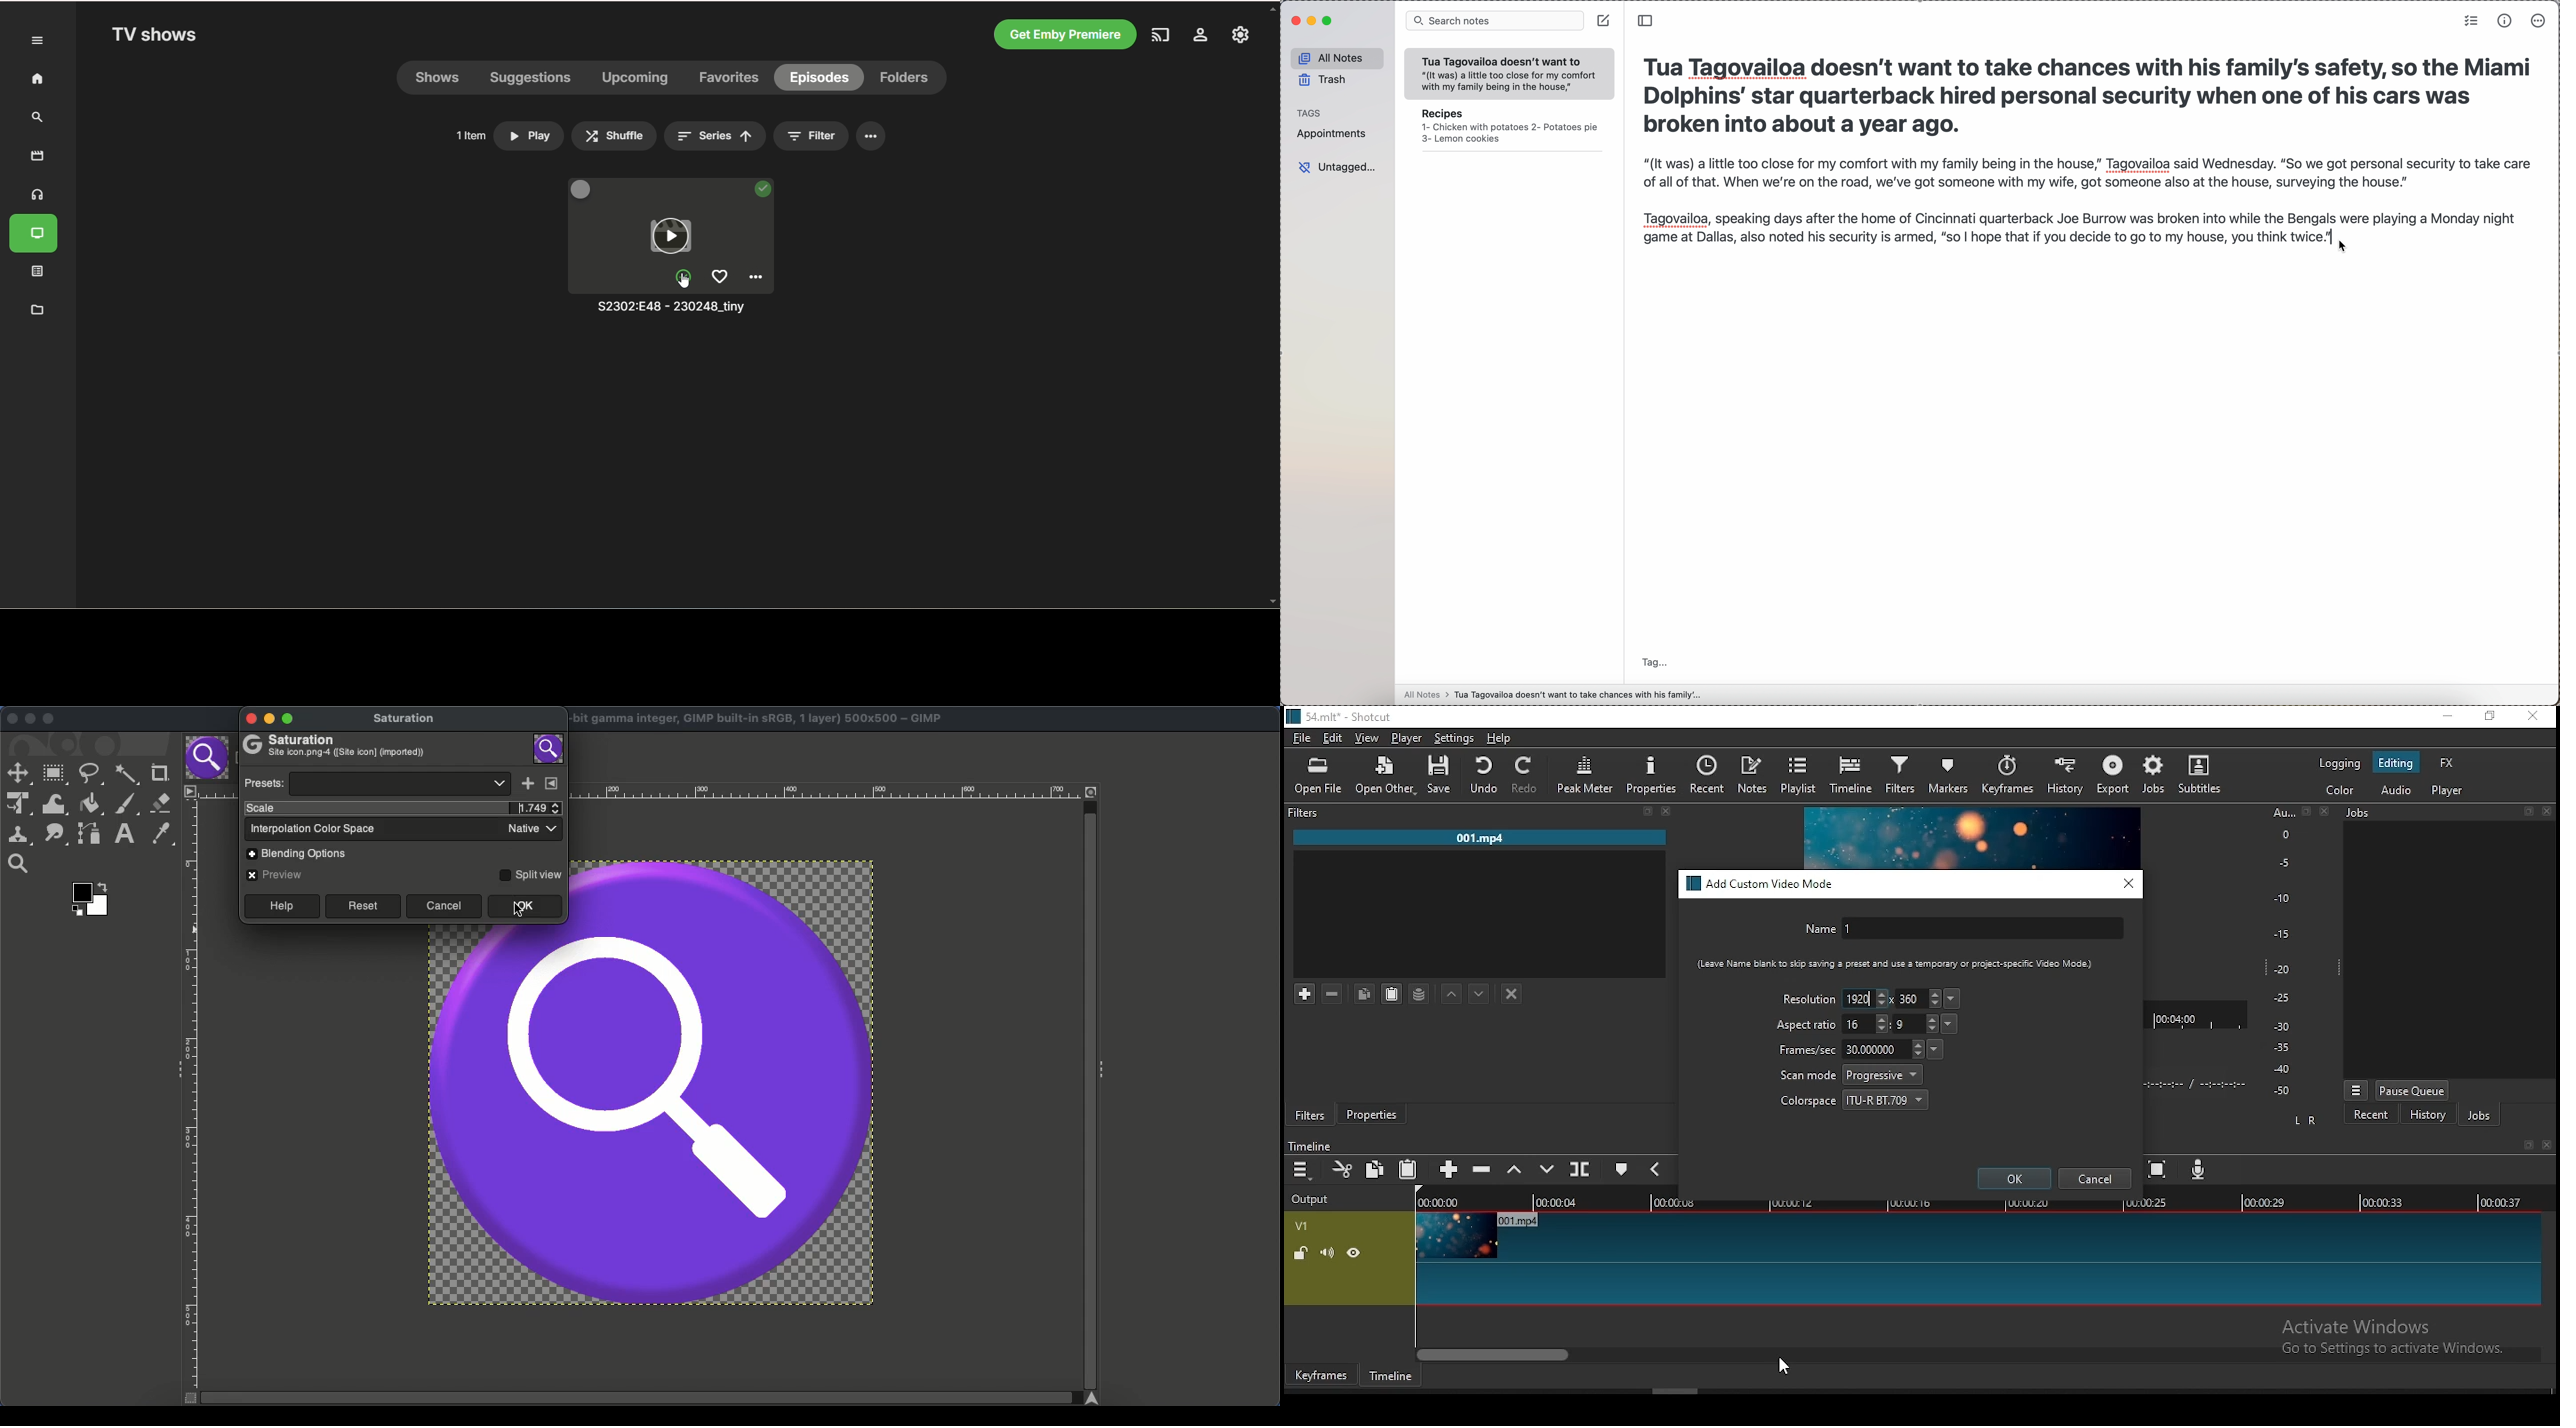 Image resolution: width=2576 pixels, height=1428 pixels. What do you see at coordinates (1304, 1170) in the screenshot?
I see `timeline menu` at bounding box center [1304, 1170].